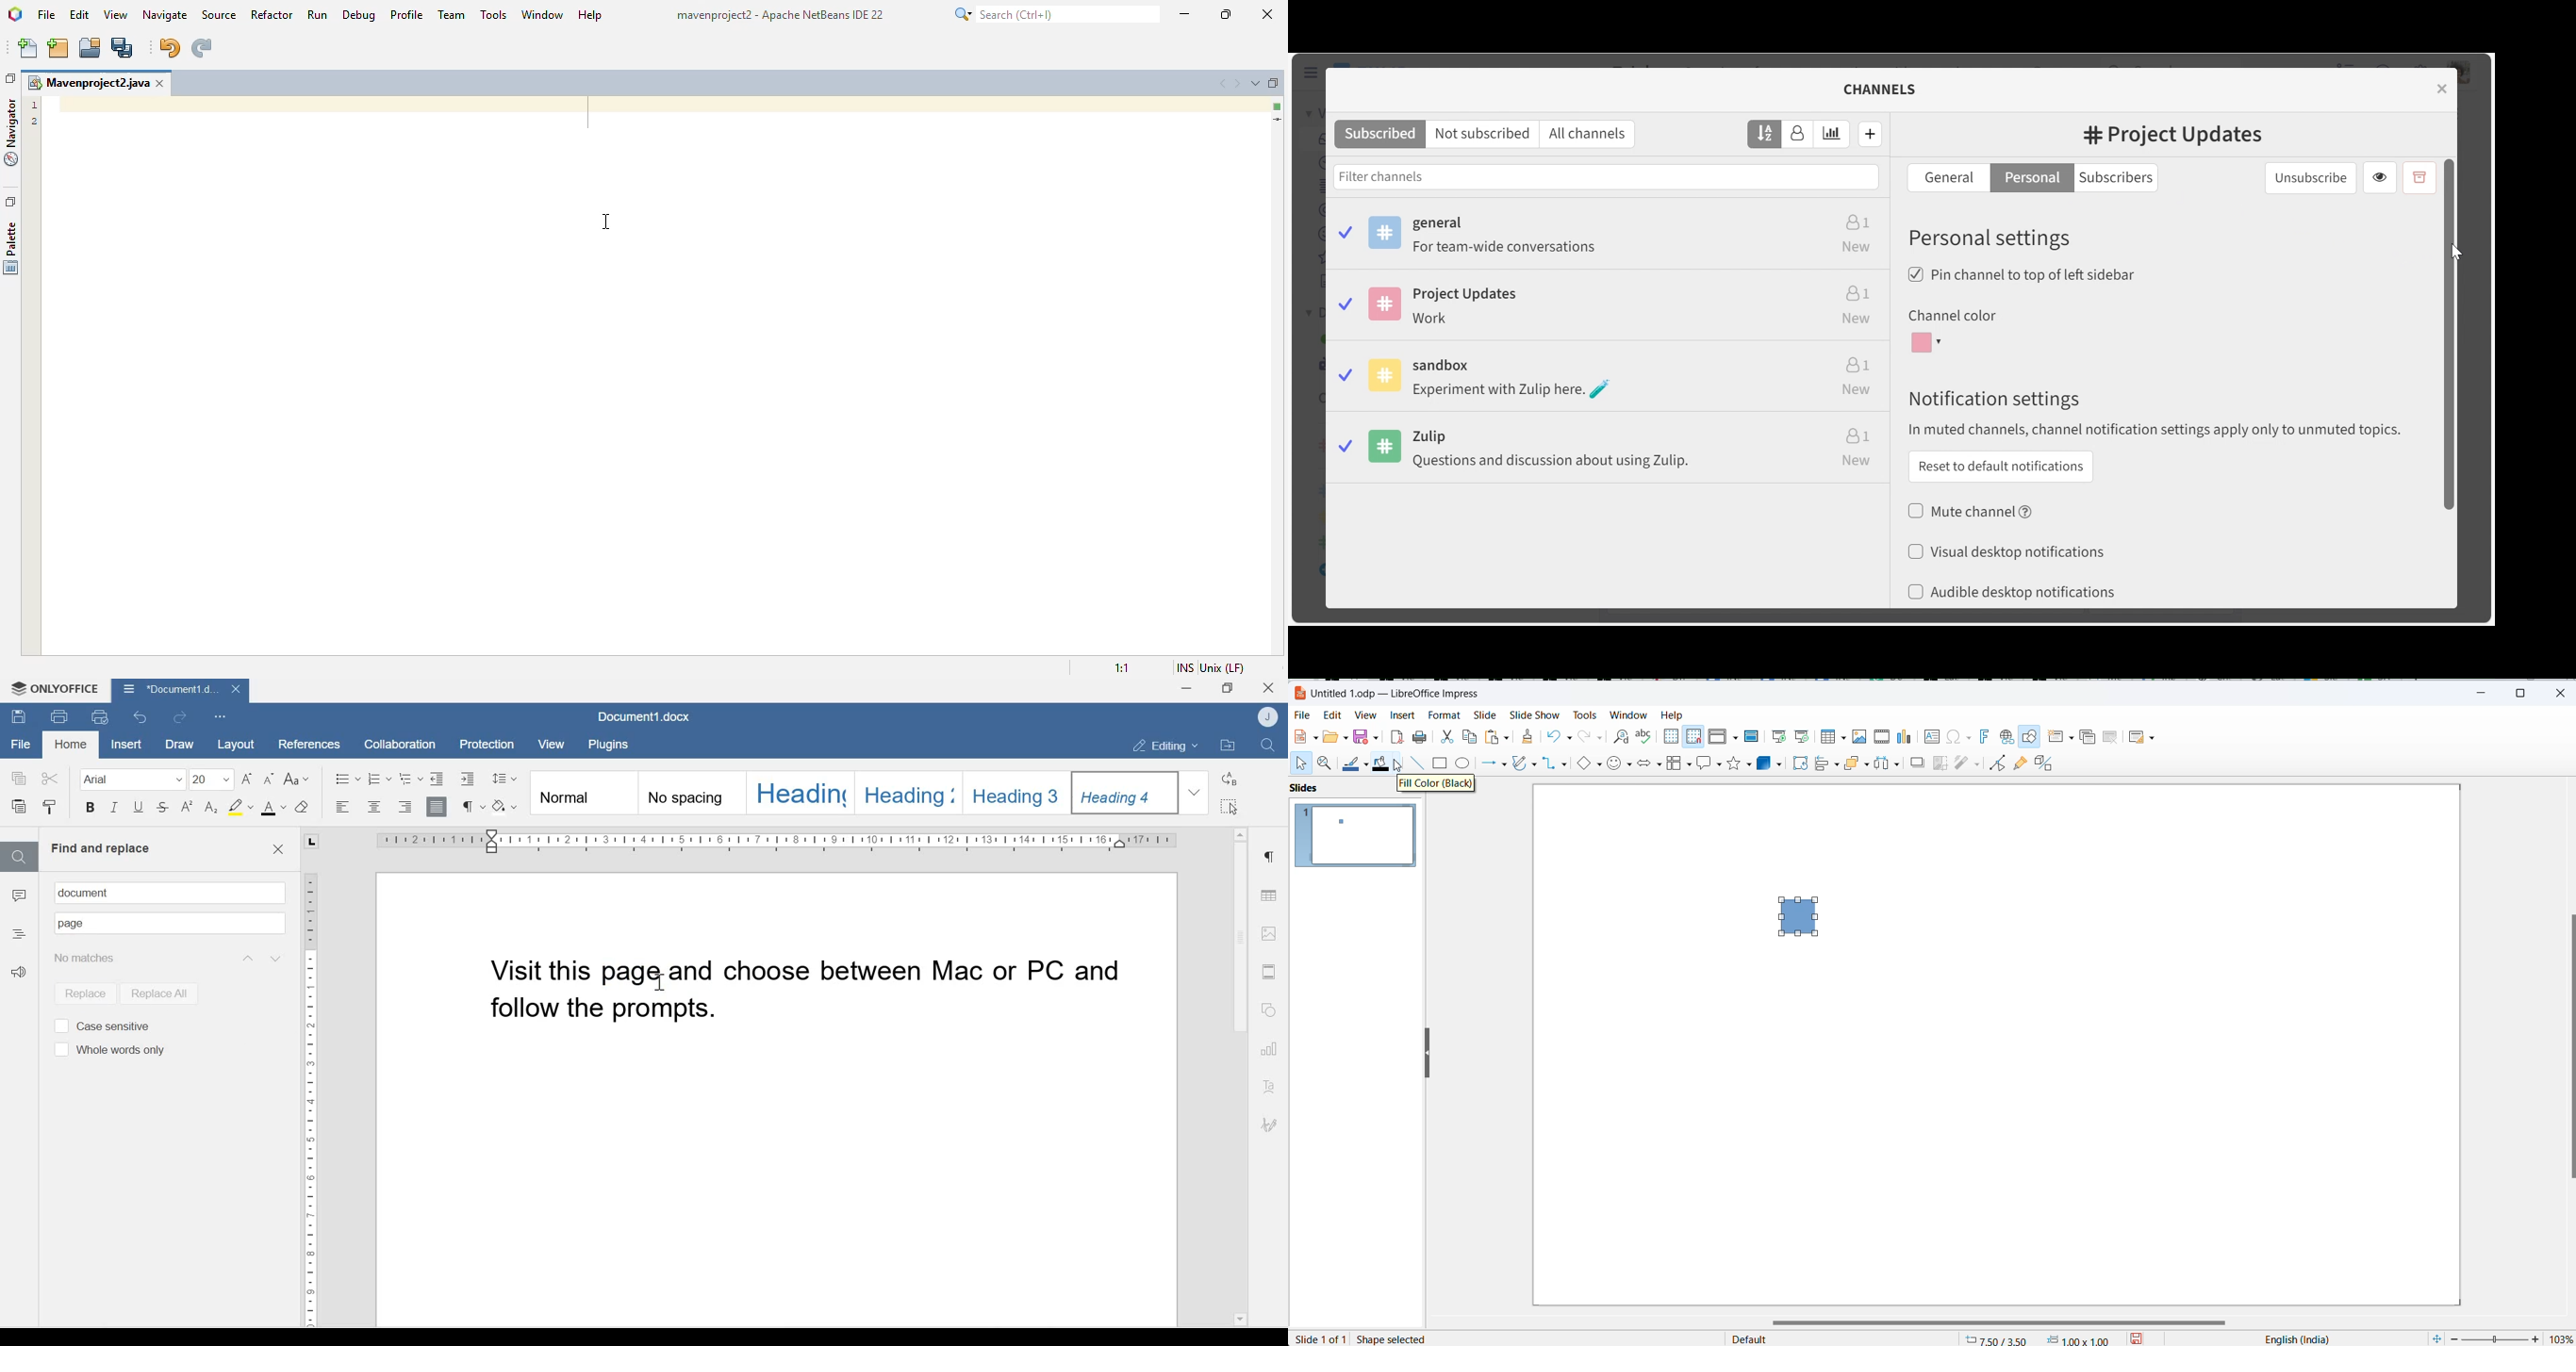 The height and width of the screenshot is (1372, 2576). Describe the element at coordinates (2380, 179) in the screenshot. I see `View channel` at that location.